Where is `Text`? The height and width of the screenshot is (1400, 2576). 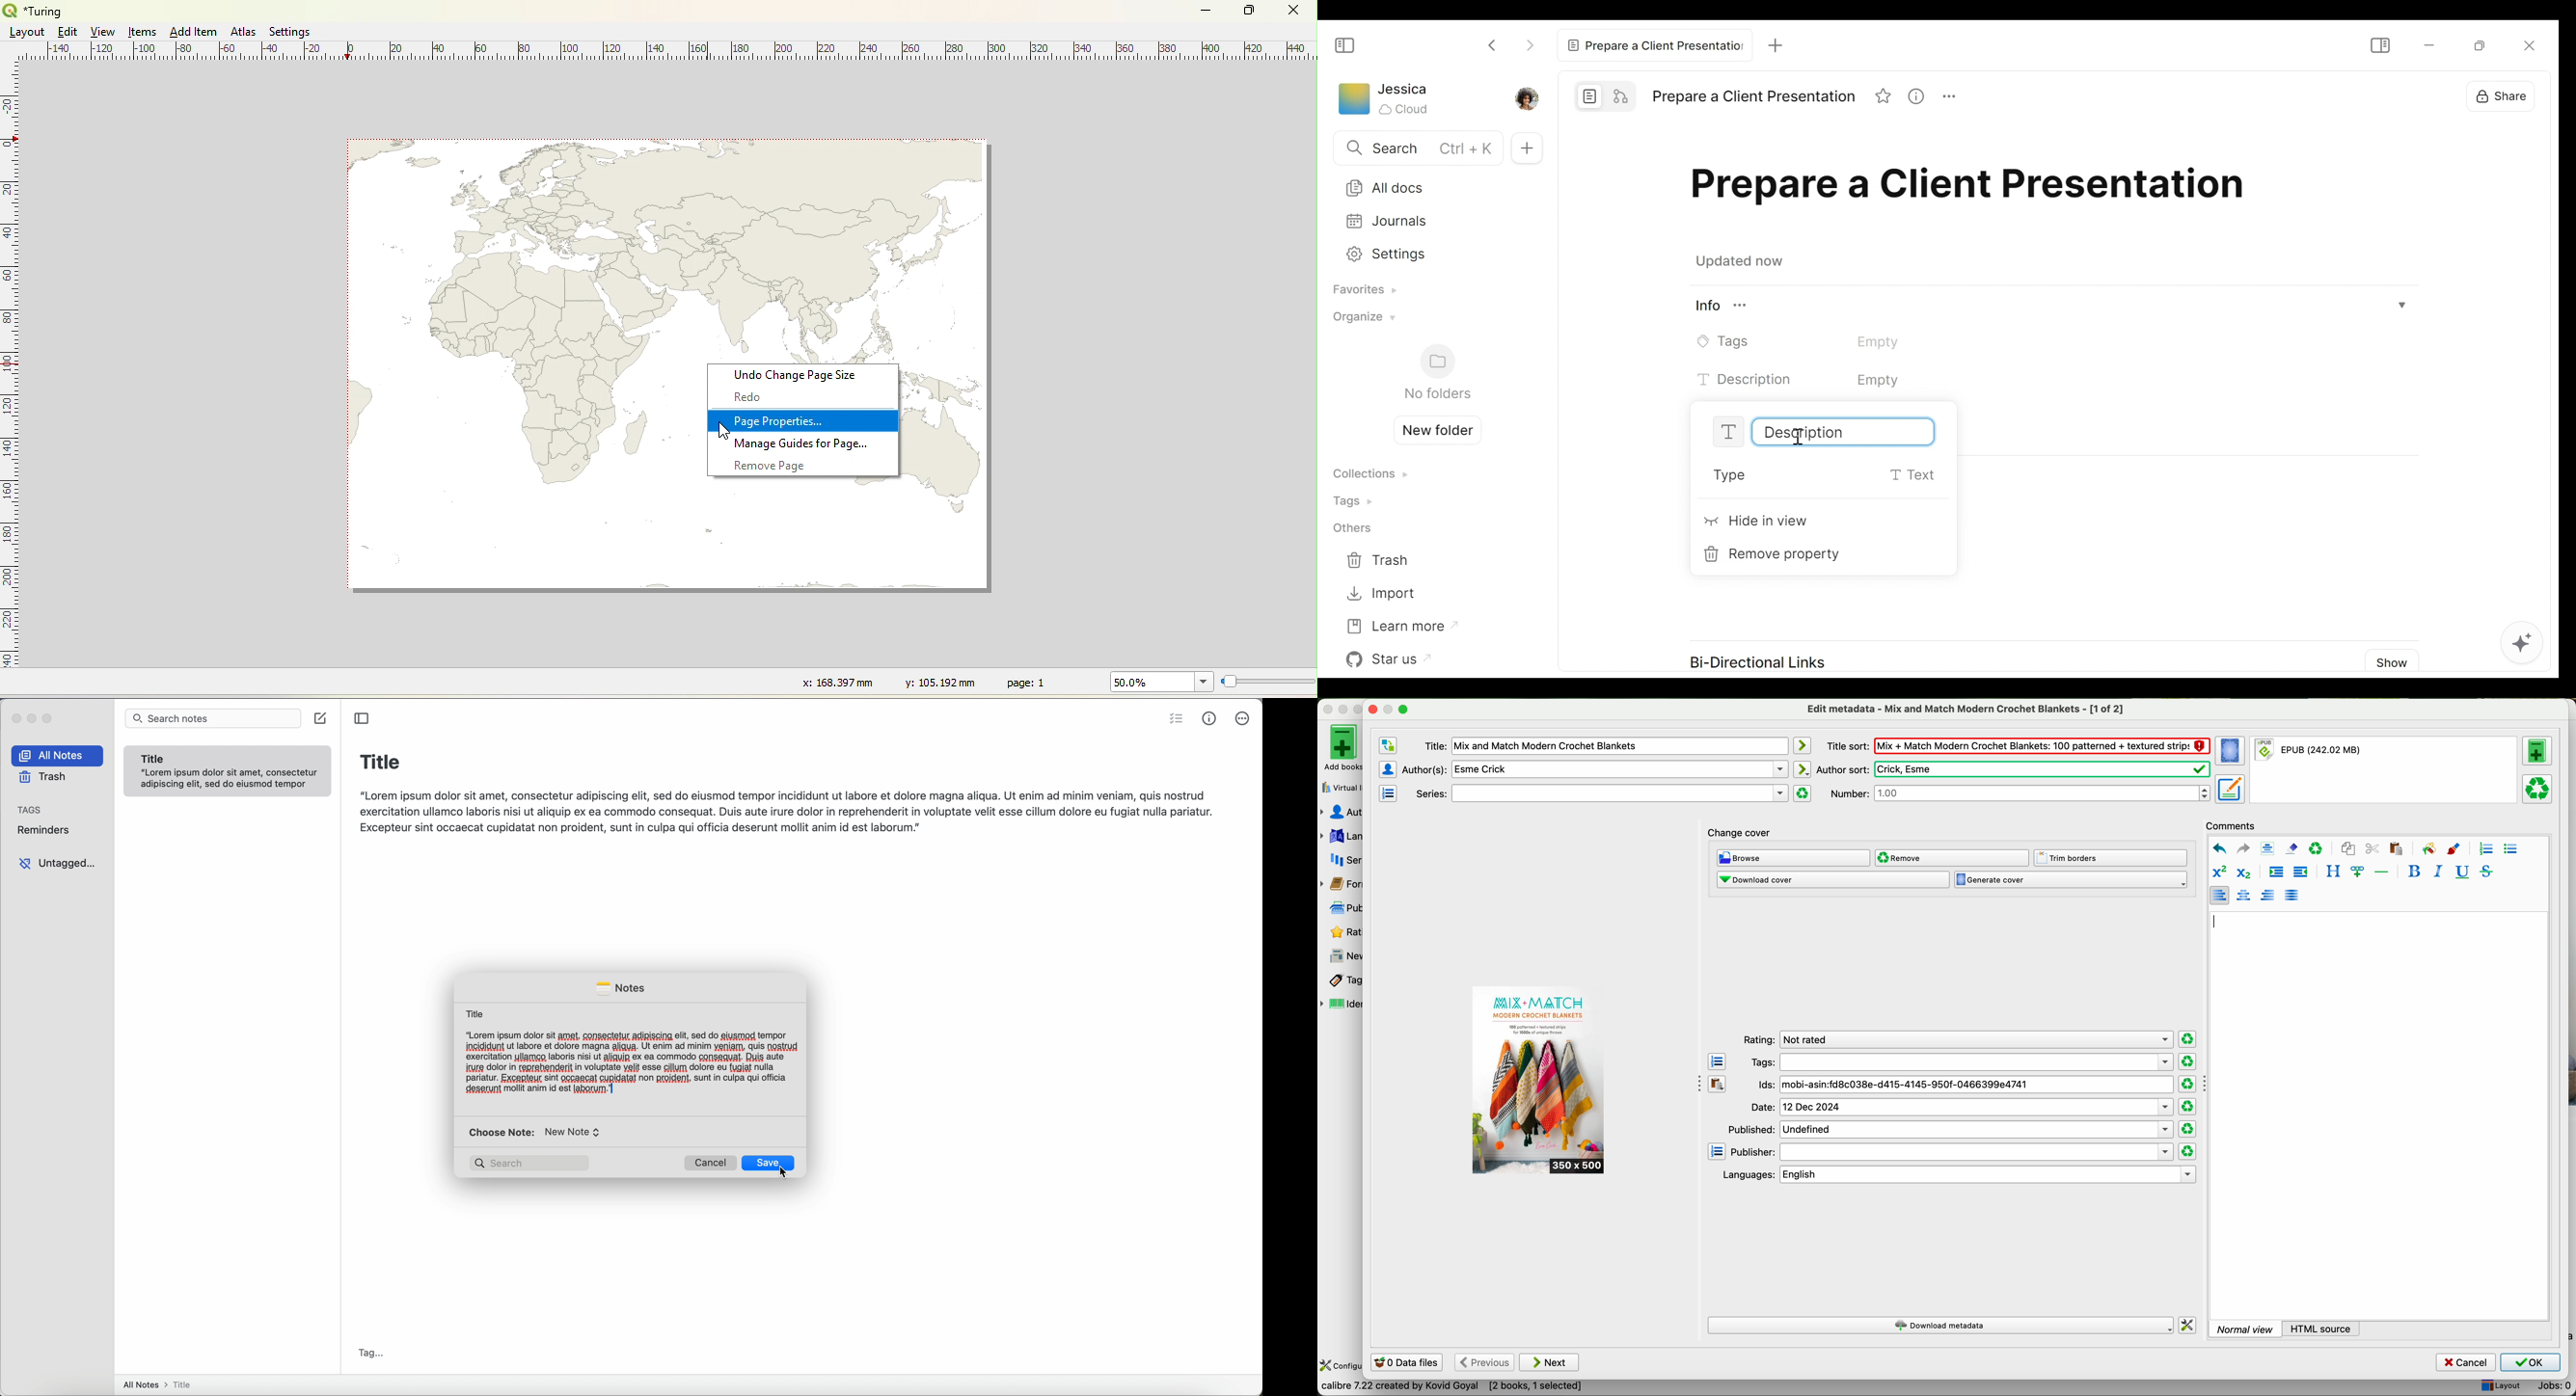
Text is located at coordinates (1834, 381).